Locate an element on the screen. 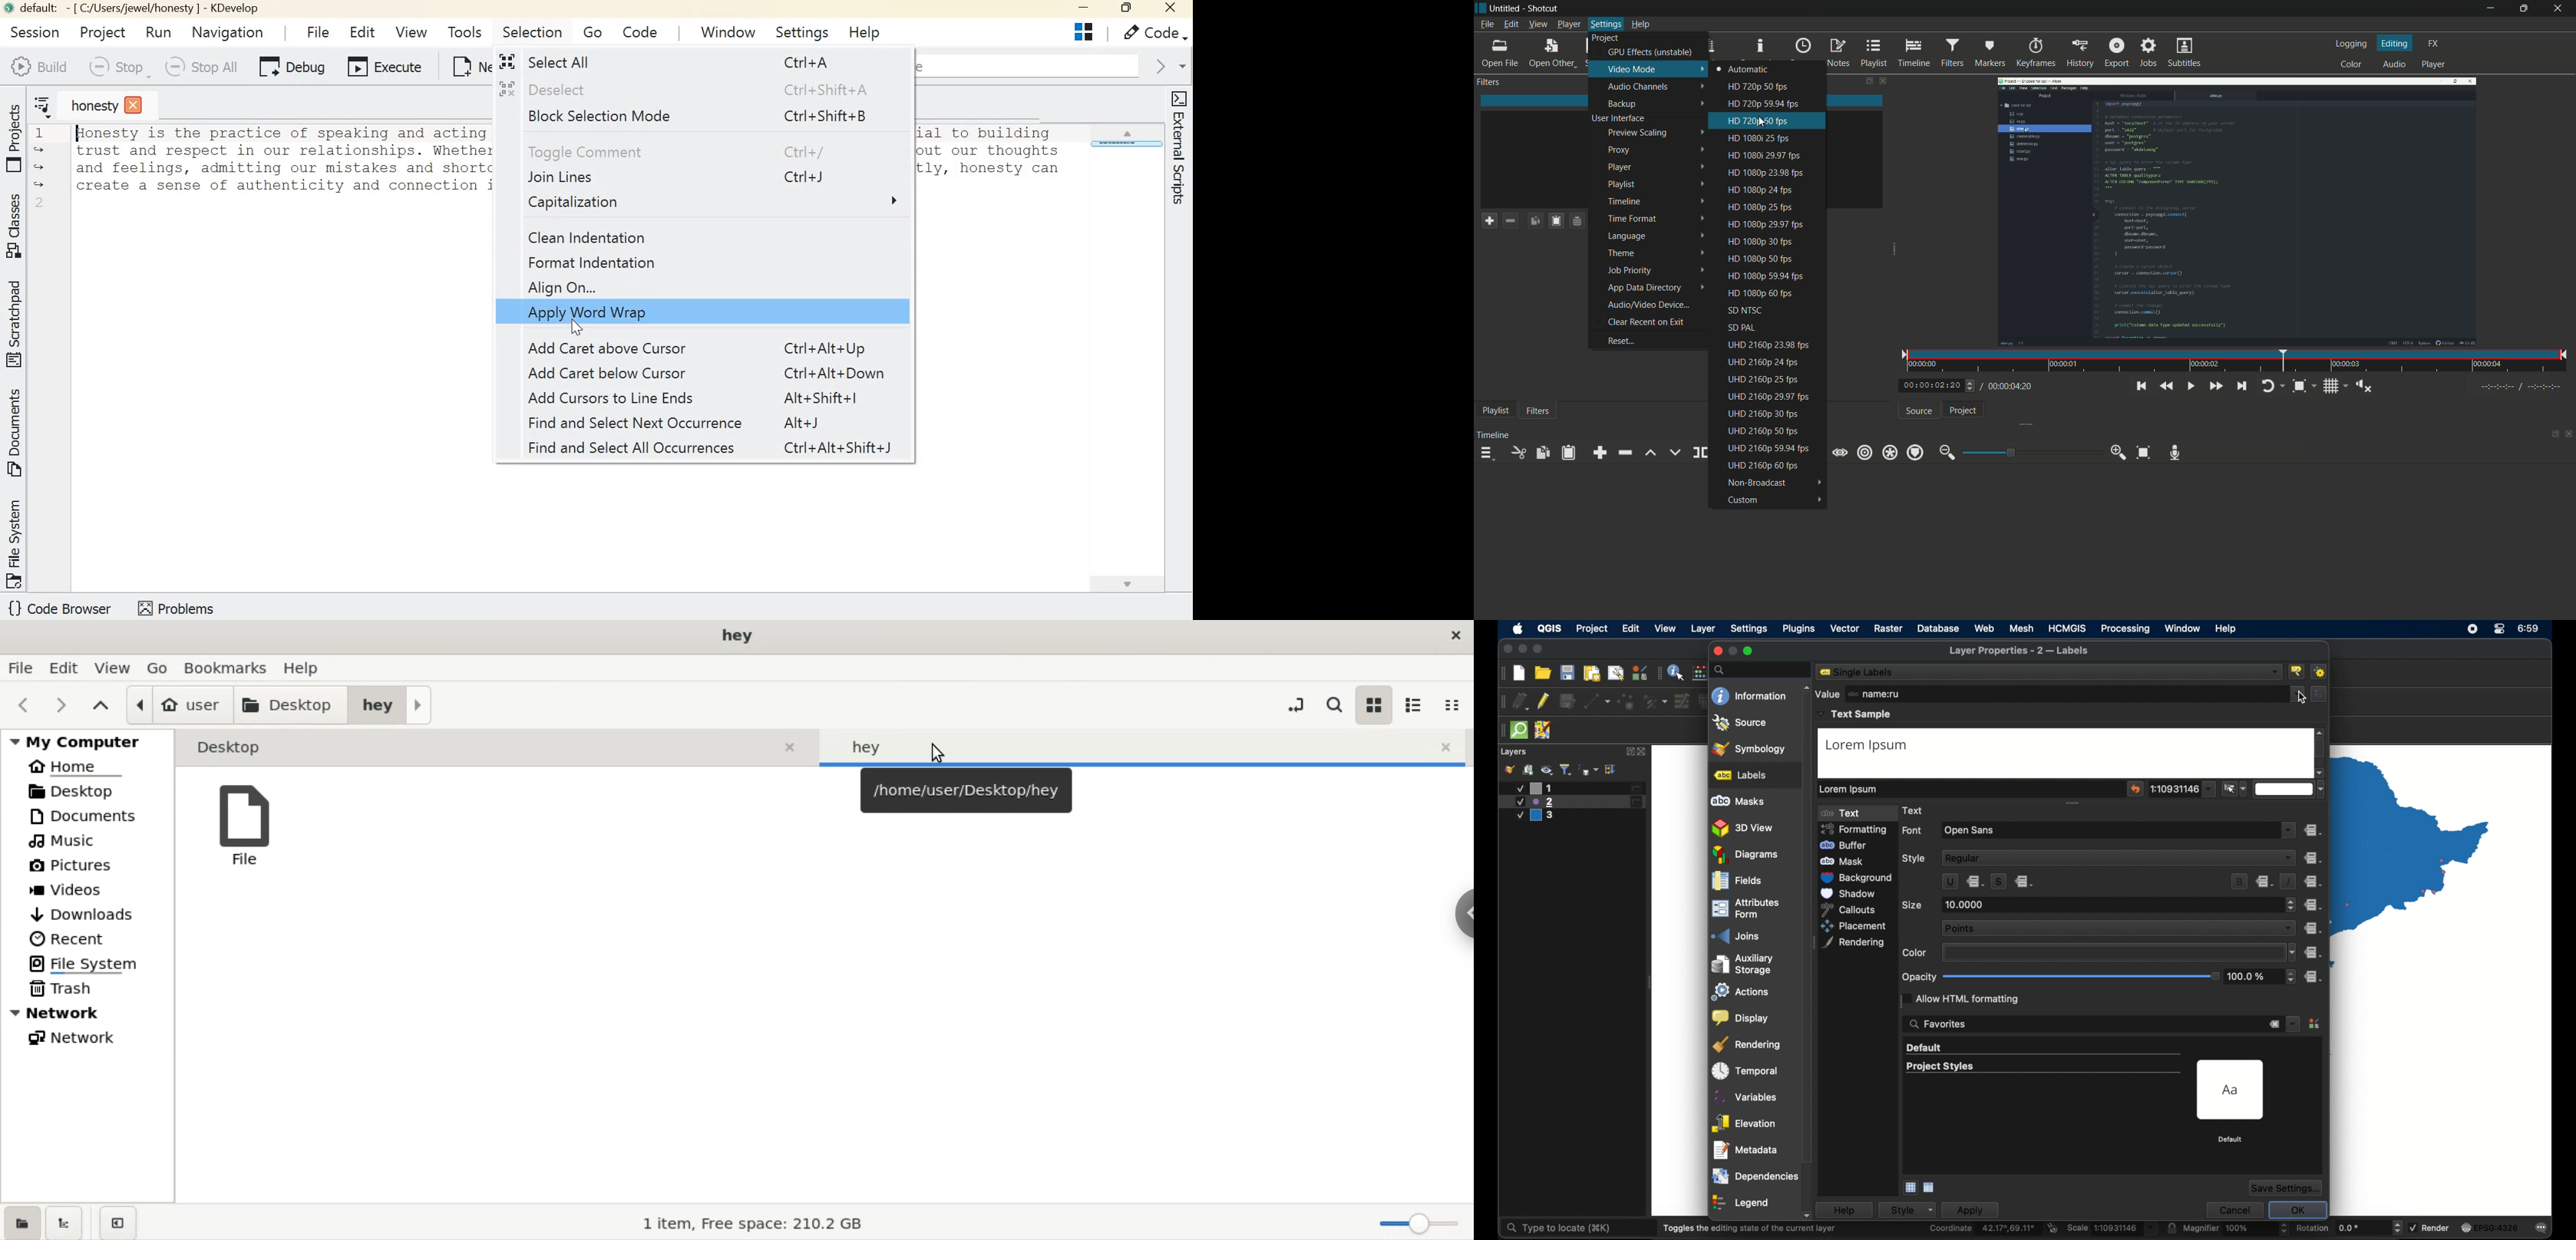  dropdown menu is located at coordinates (2290, 789).